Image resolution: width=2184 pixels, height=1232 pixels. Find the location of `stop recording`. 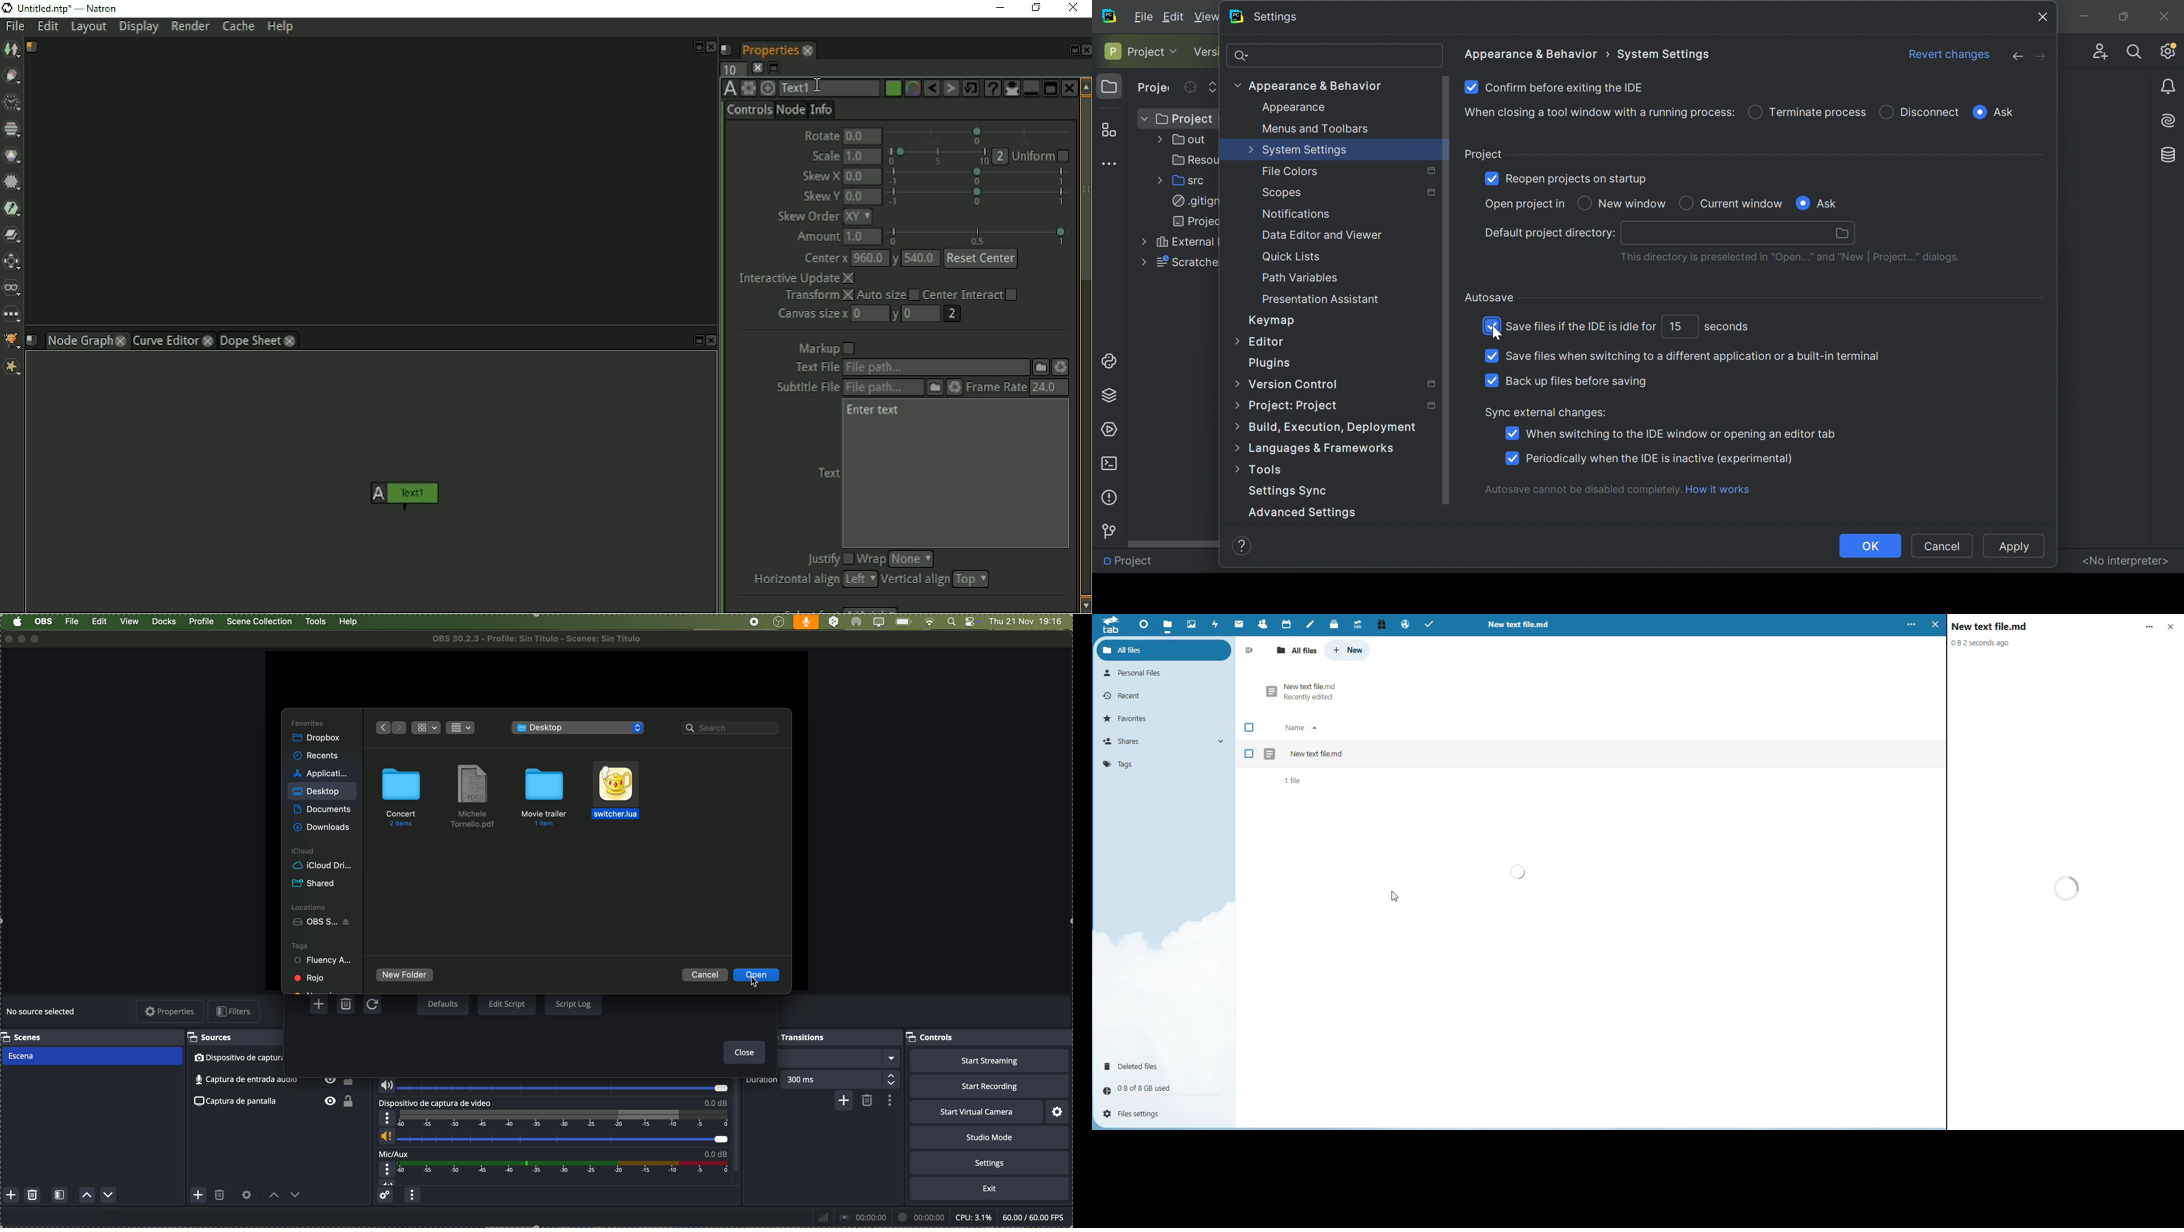

stop recording is located at coordinates (754, 622).